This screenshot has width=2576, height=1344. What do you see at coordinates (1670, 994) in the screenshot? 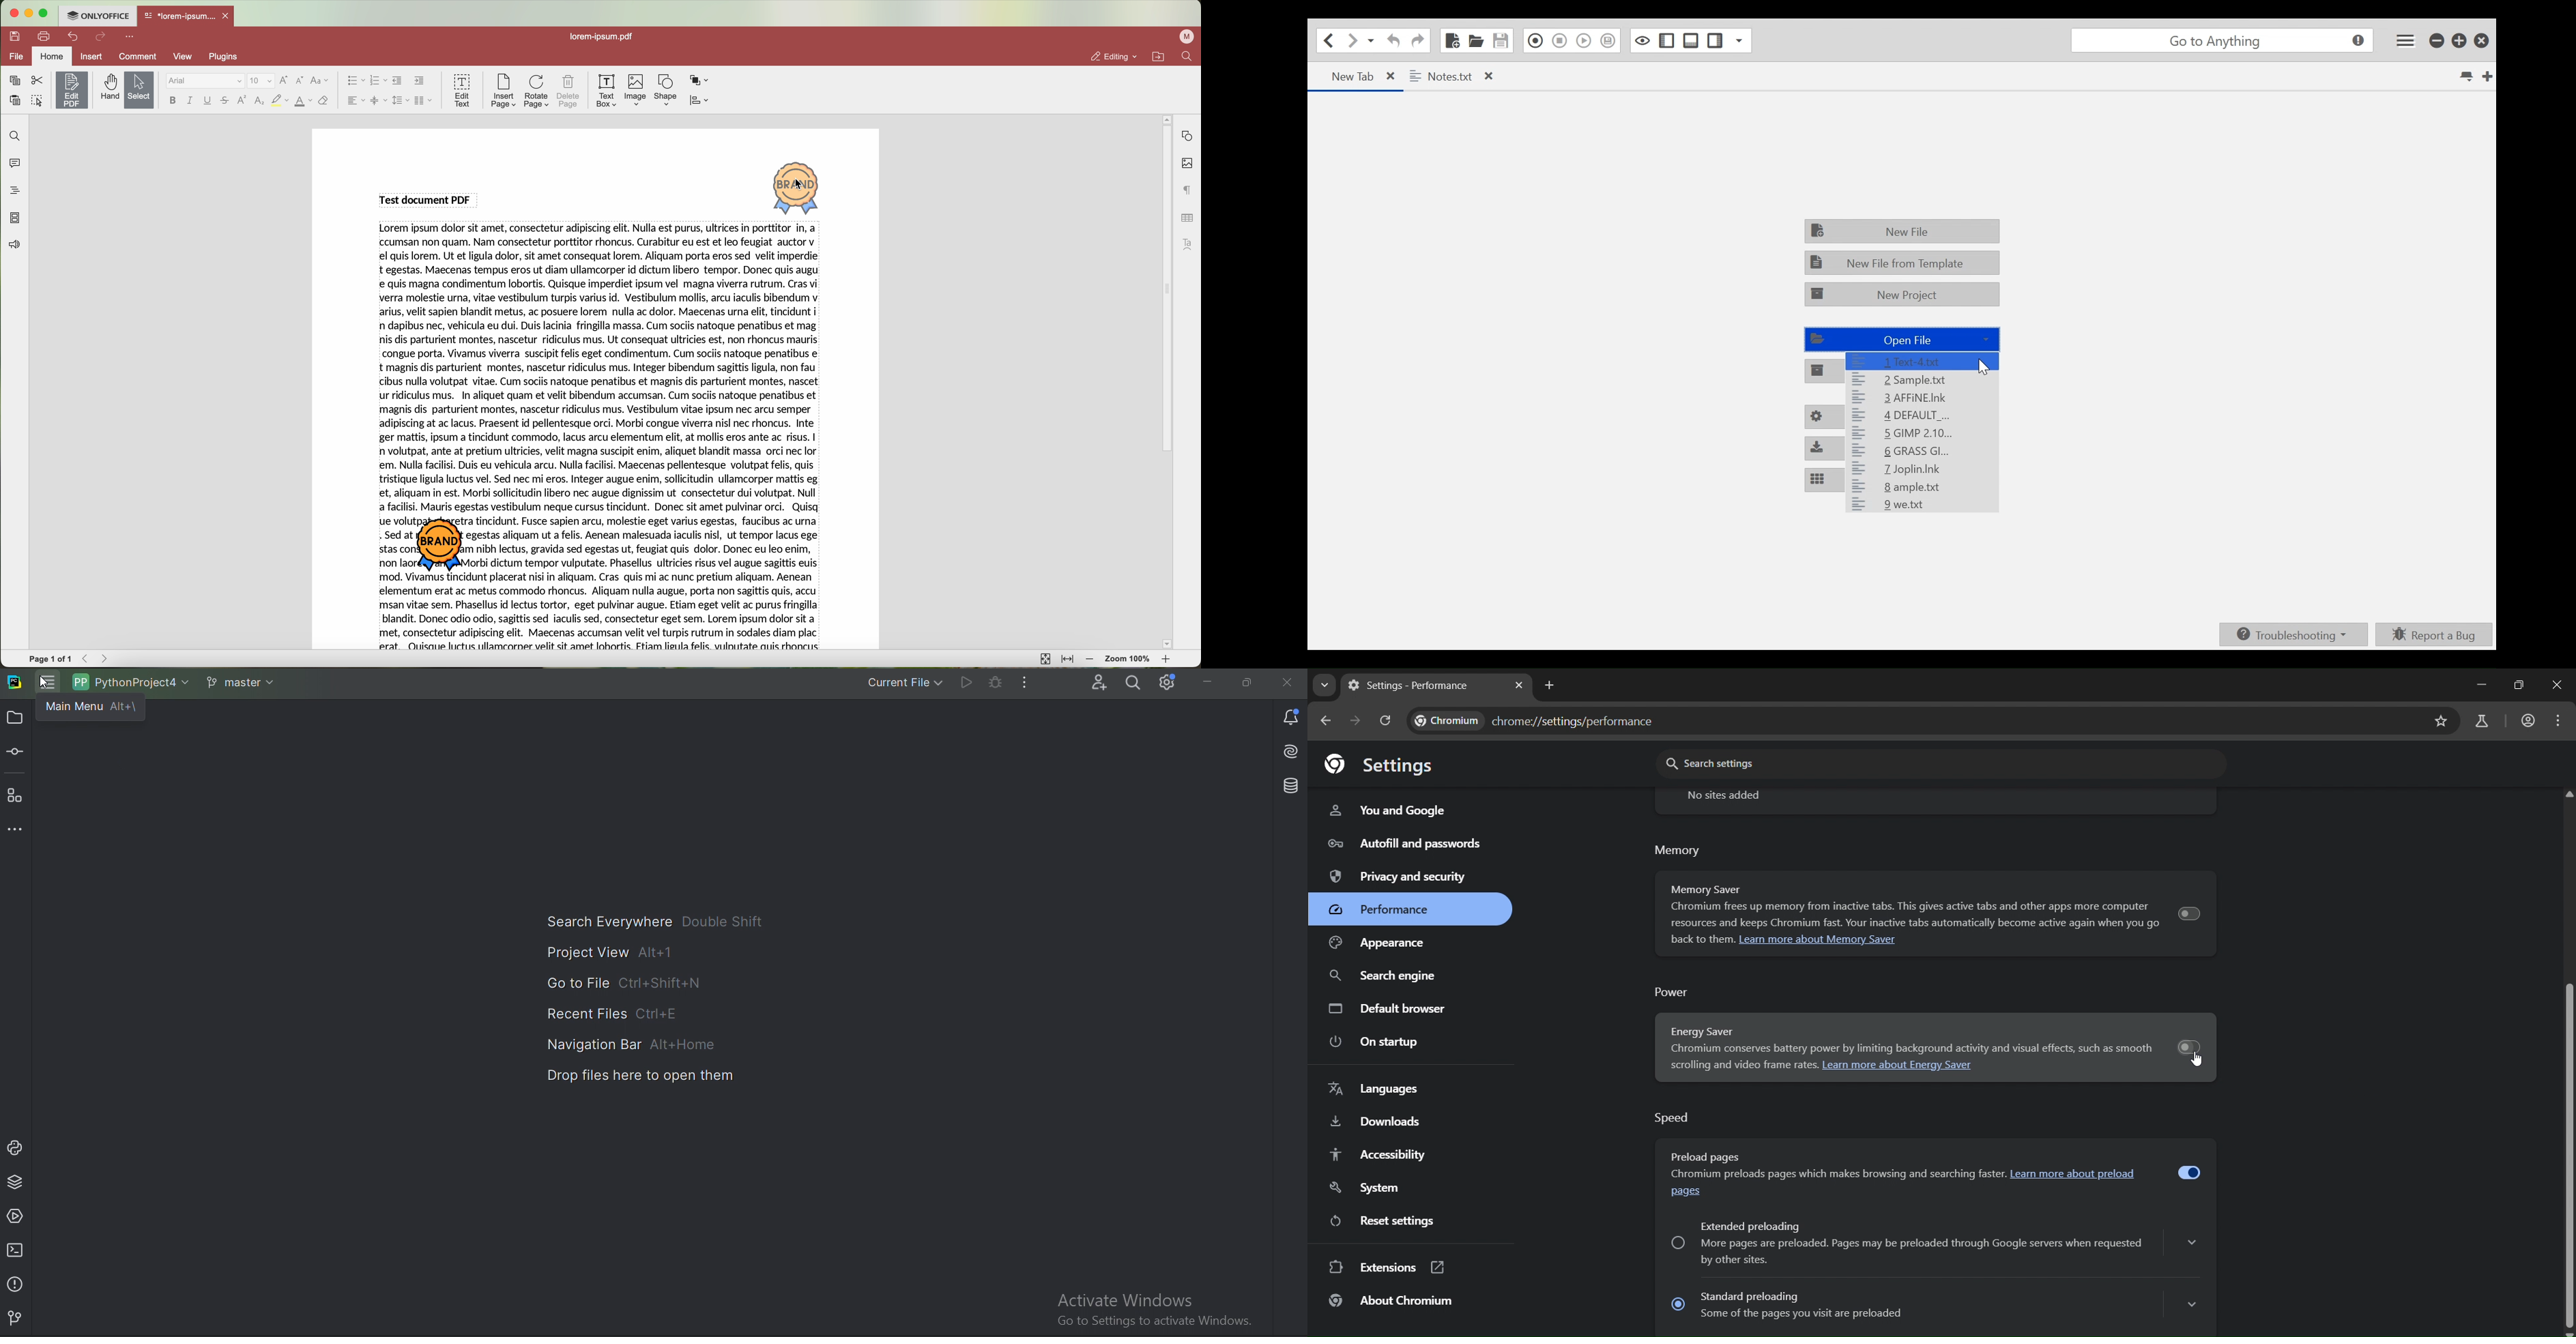
I see `power` at bounding box center [1670, 994].